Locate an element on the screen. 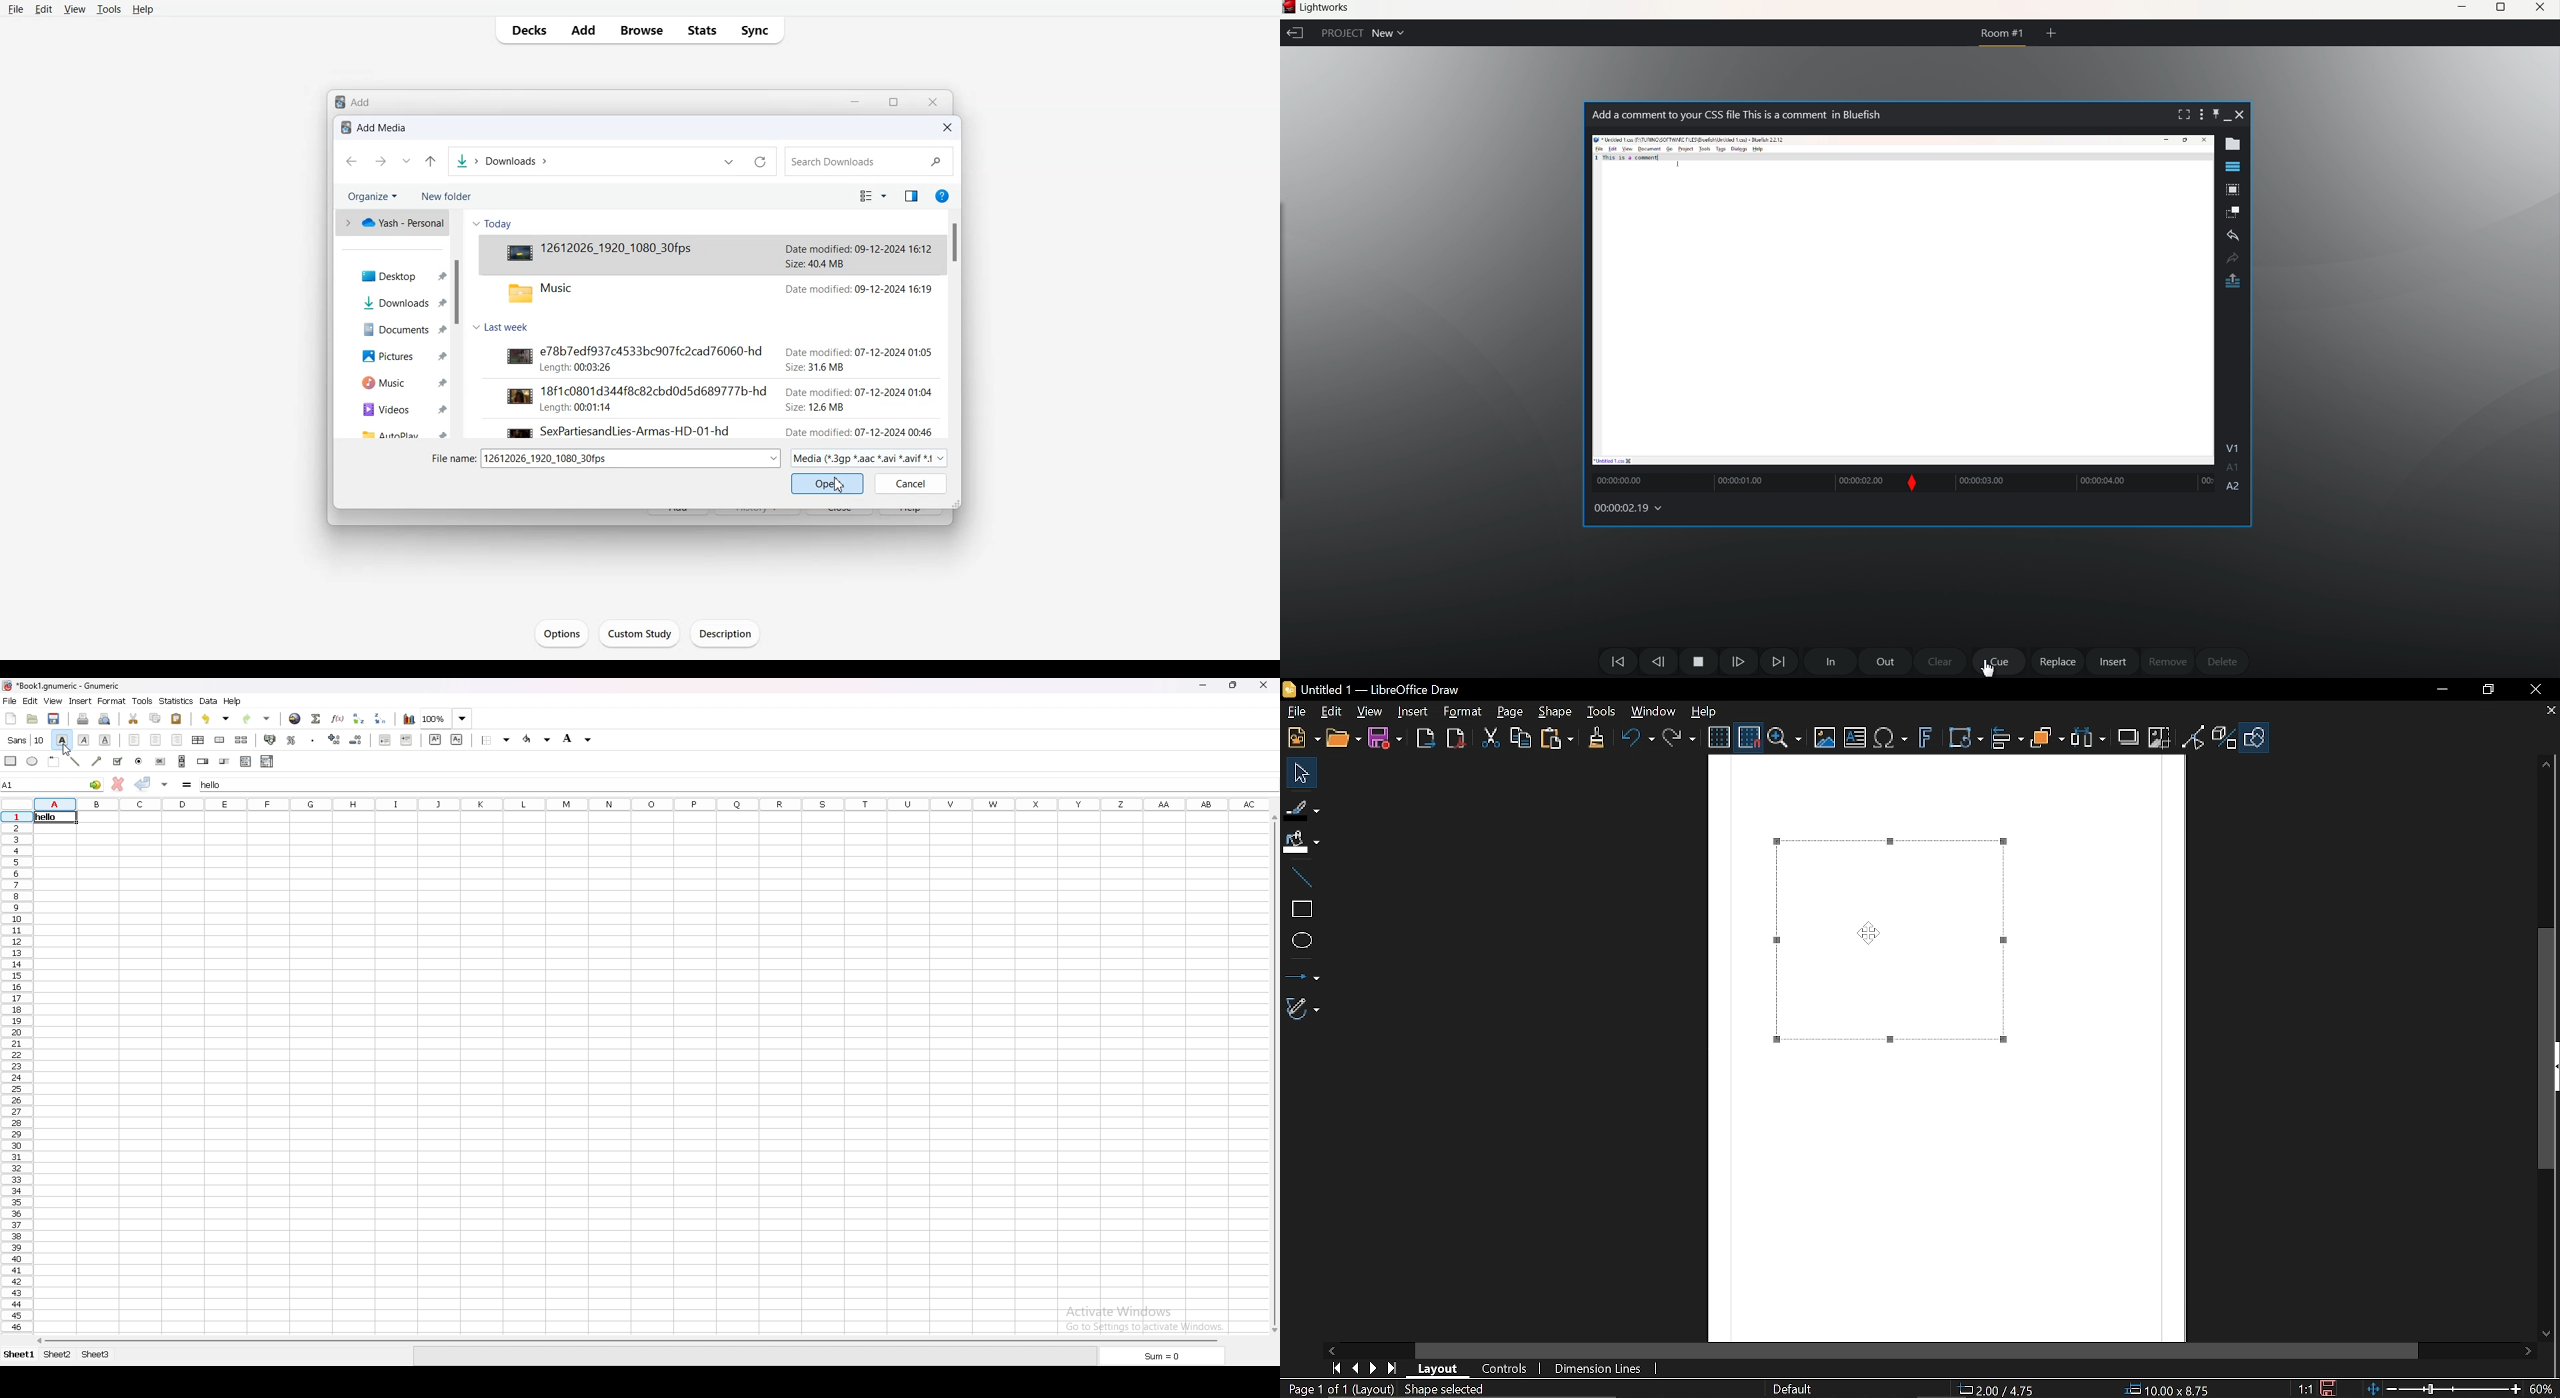 The width and height of the screenshot is (2576, 1400). Go Forward is located at coordinates (379, 162).